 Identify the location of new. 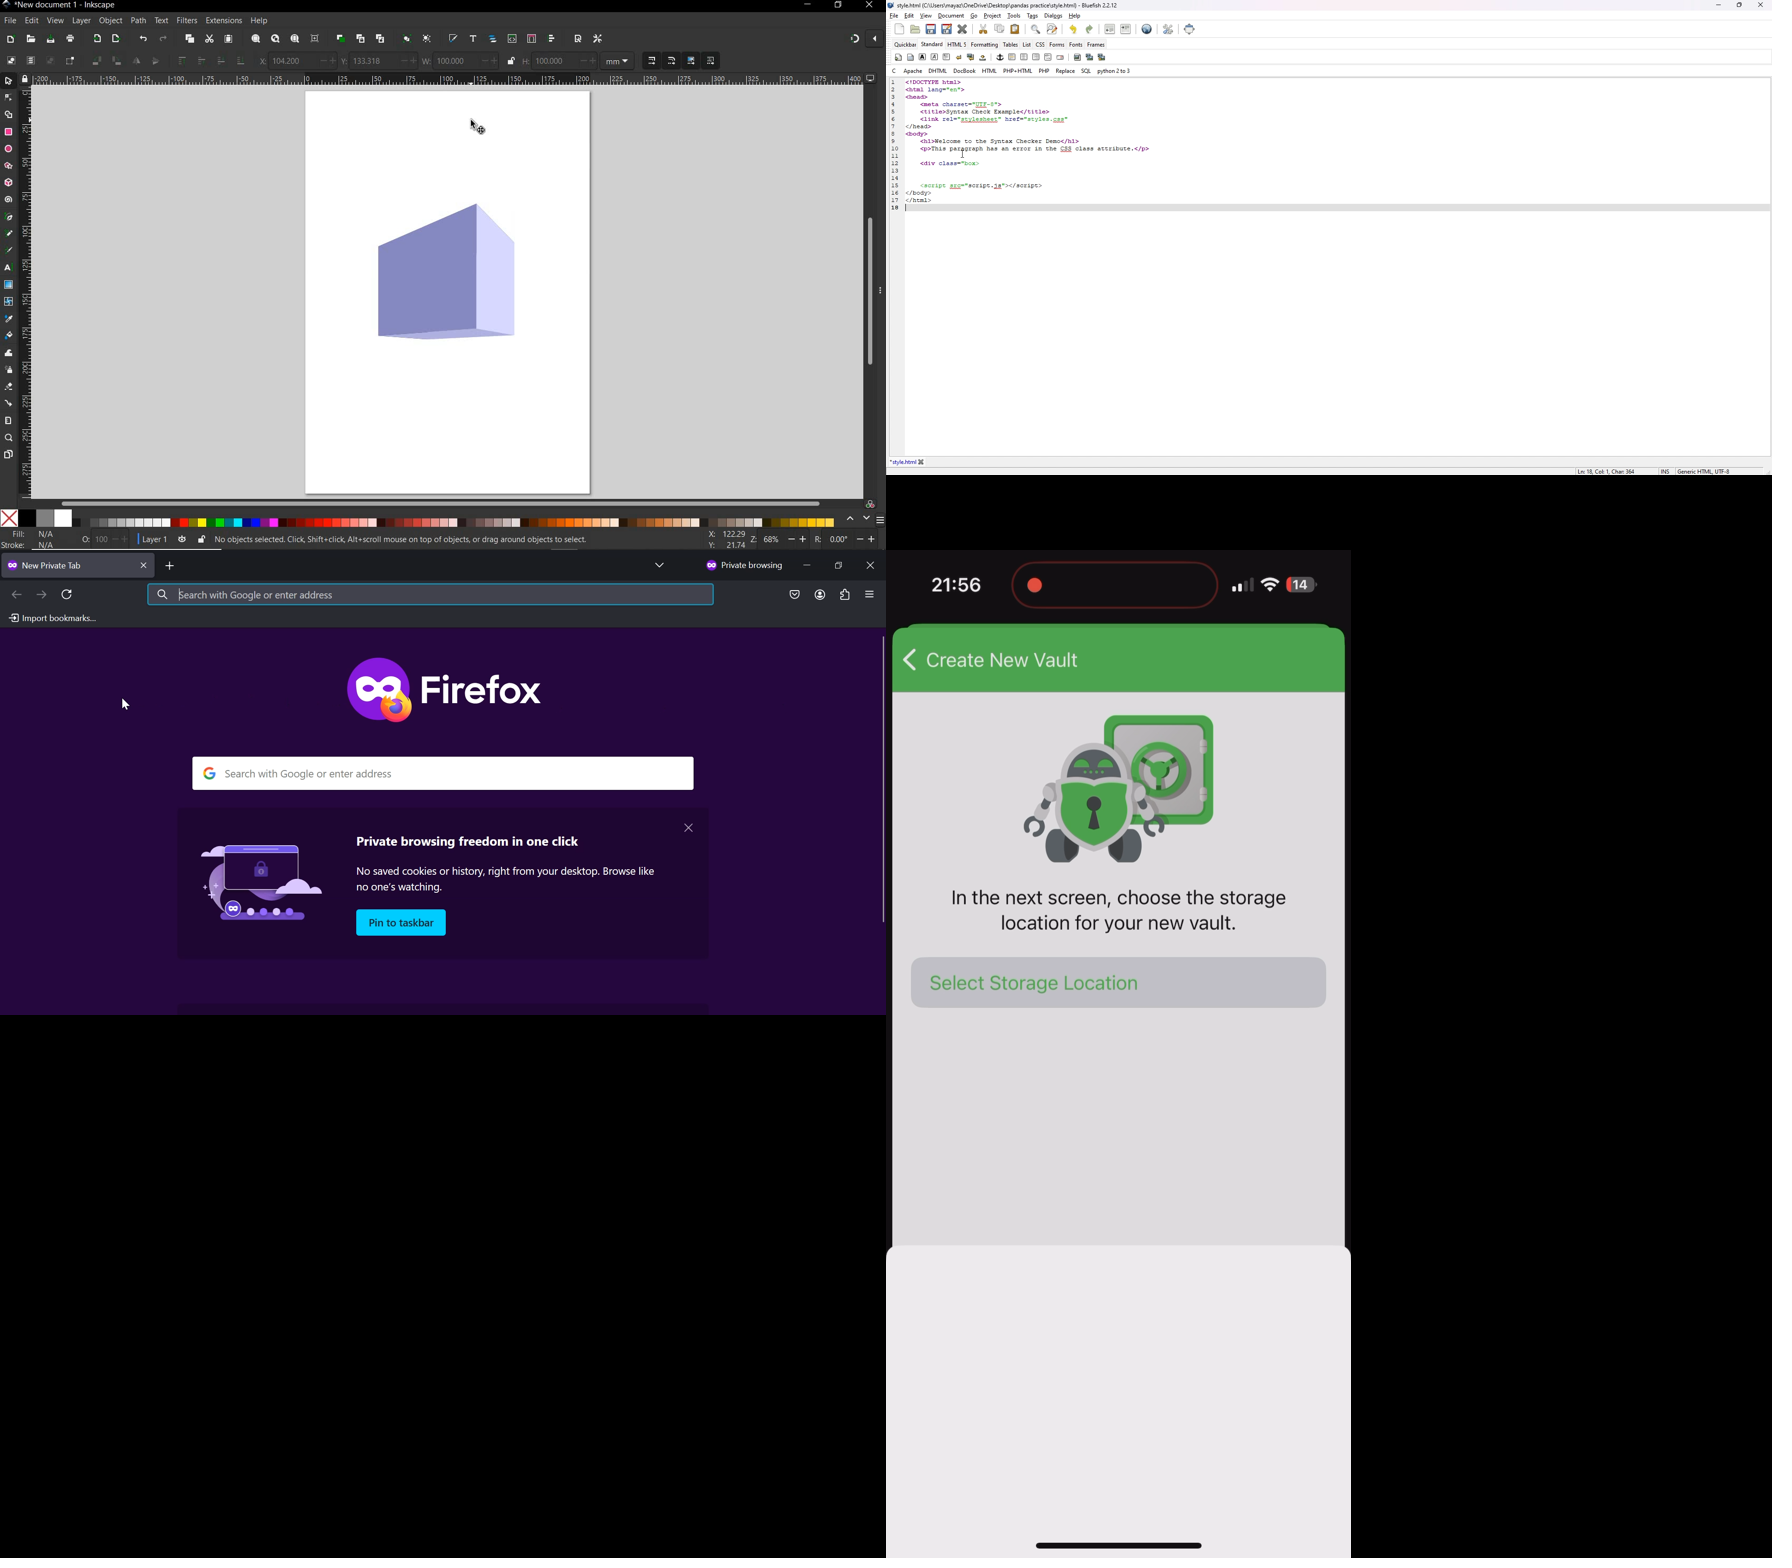
(9, 38).